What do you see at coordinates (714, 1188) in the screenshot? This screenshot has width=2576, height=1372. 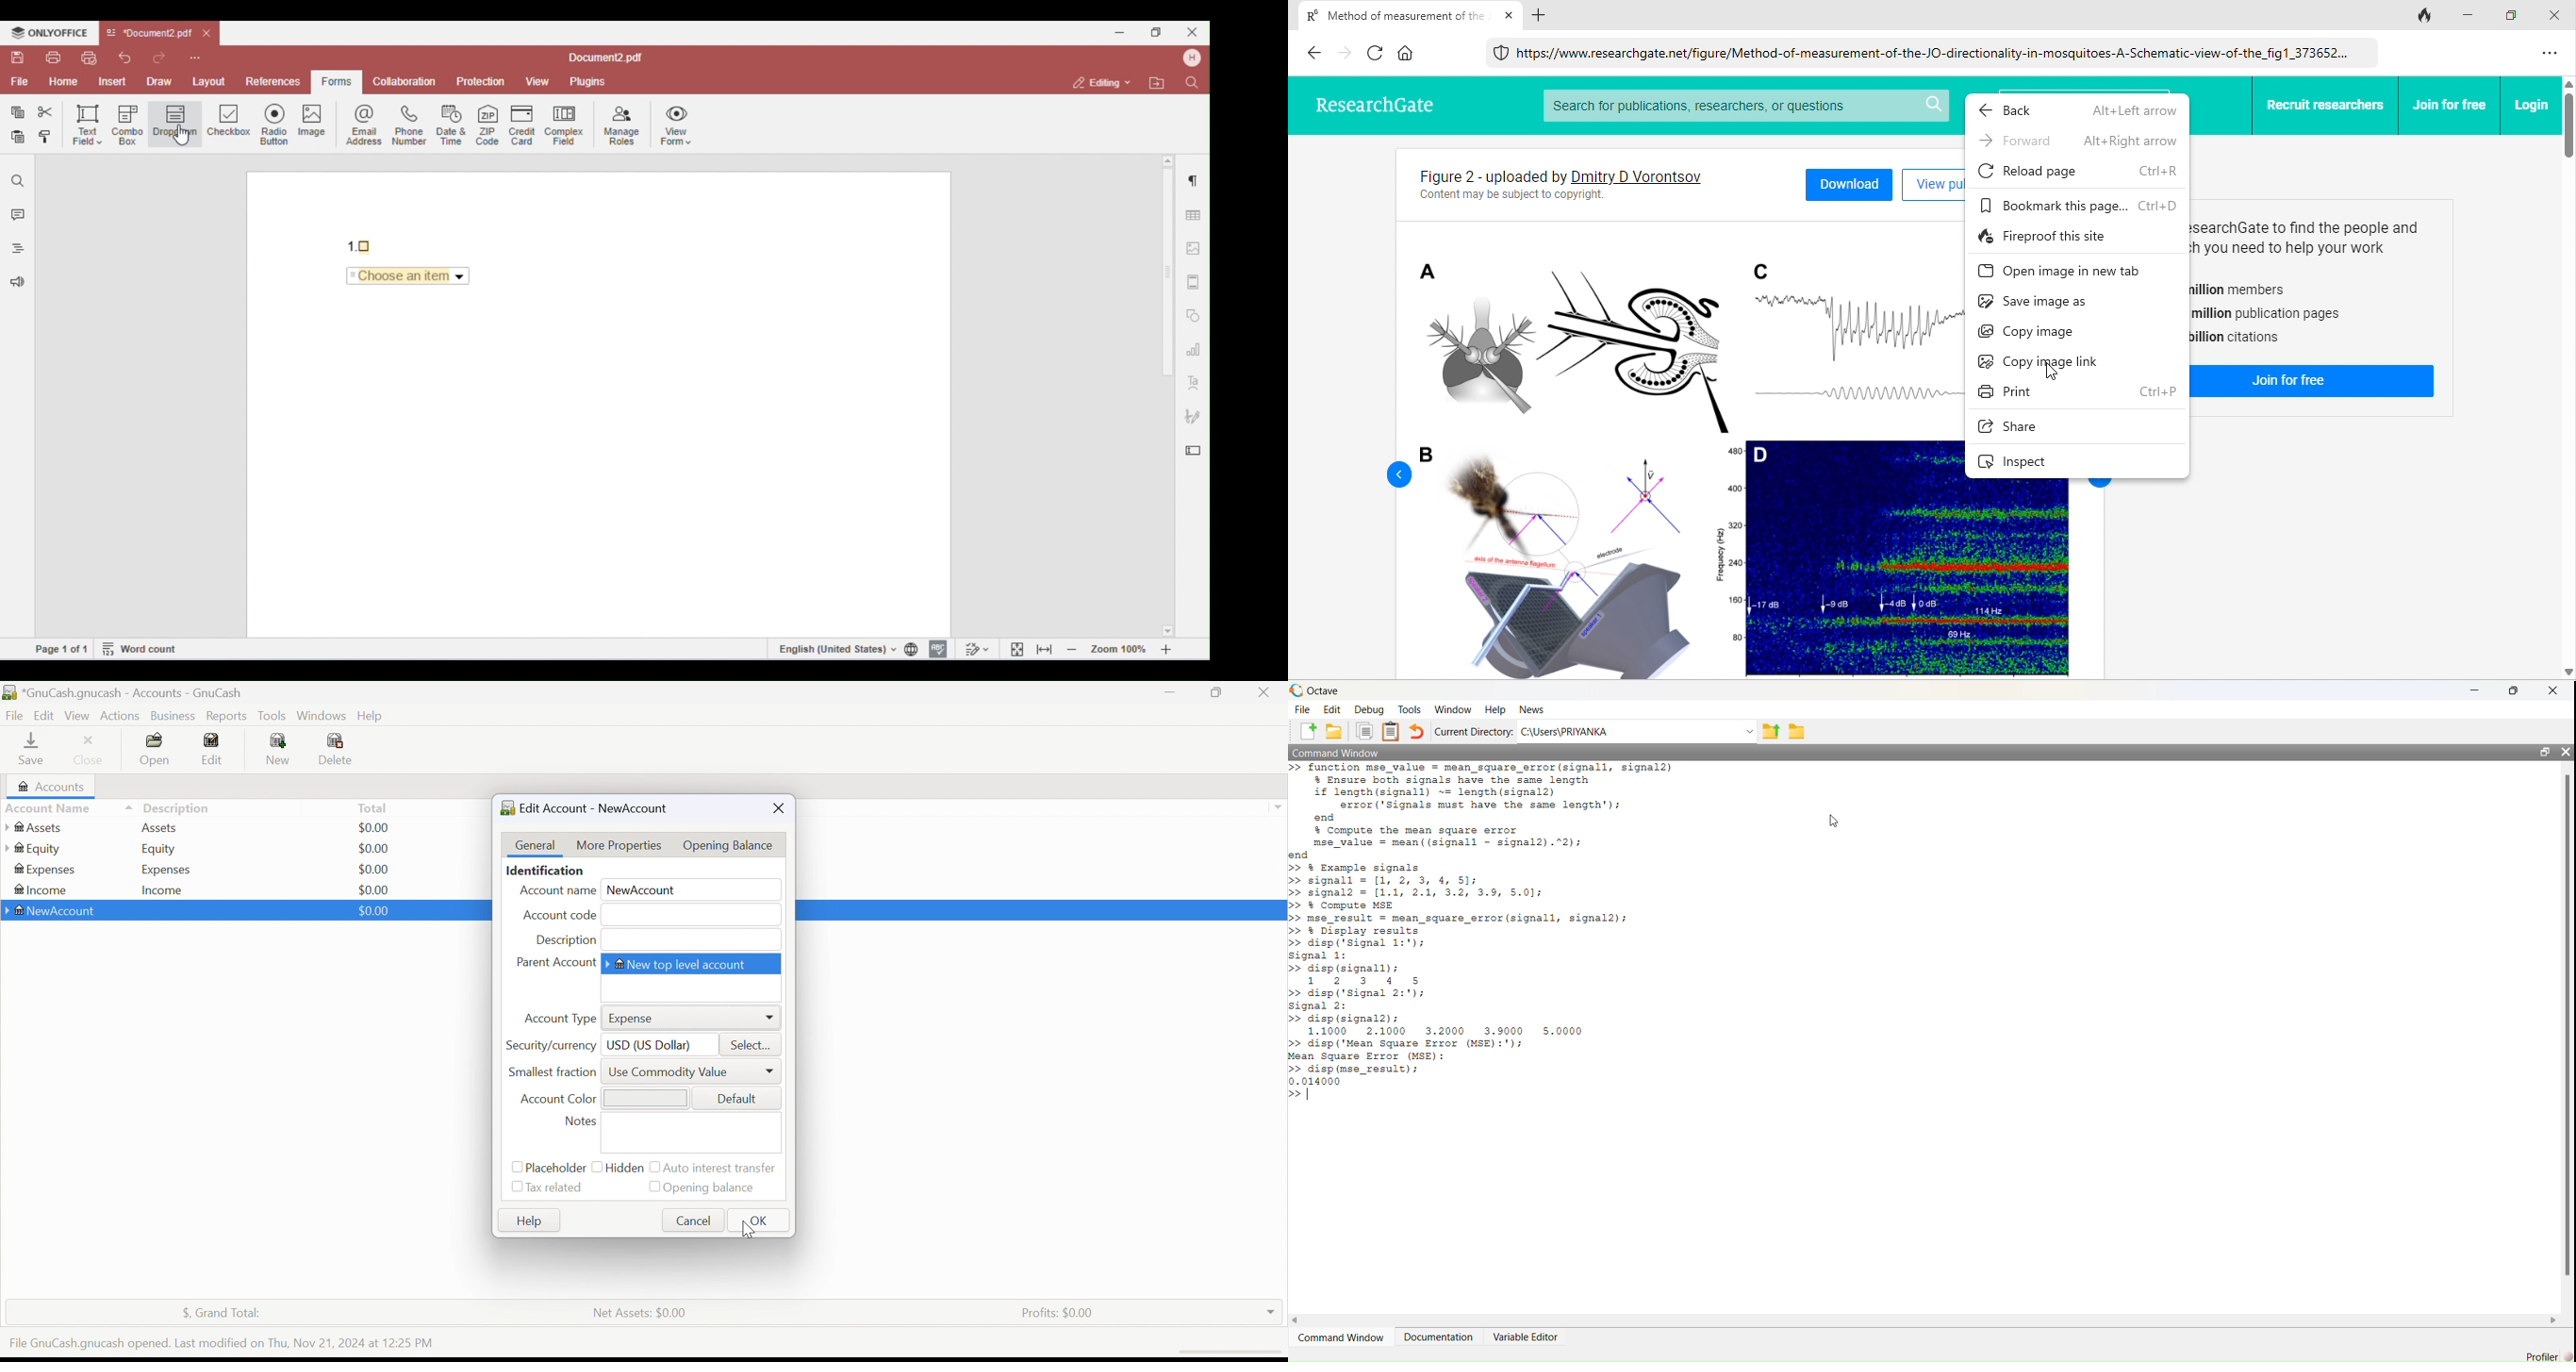 I see `Opening Balance` at bounding box center [714, 1188].